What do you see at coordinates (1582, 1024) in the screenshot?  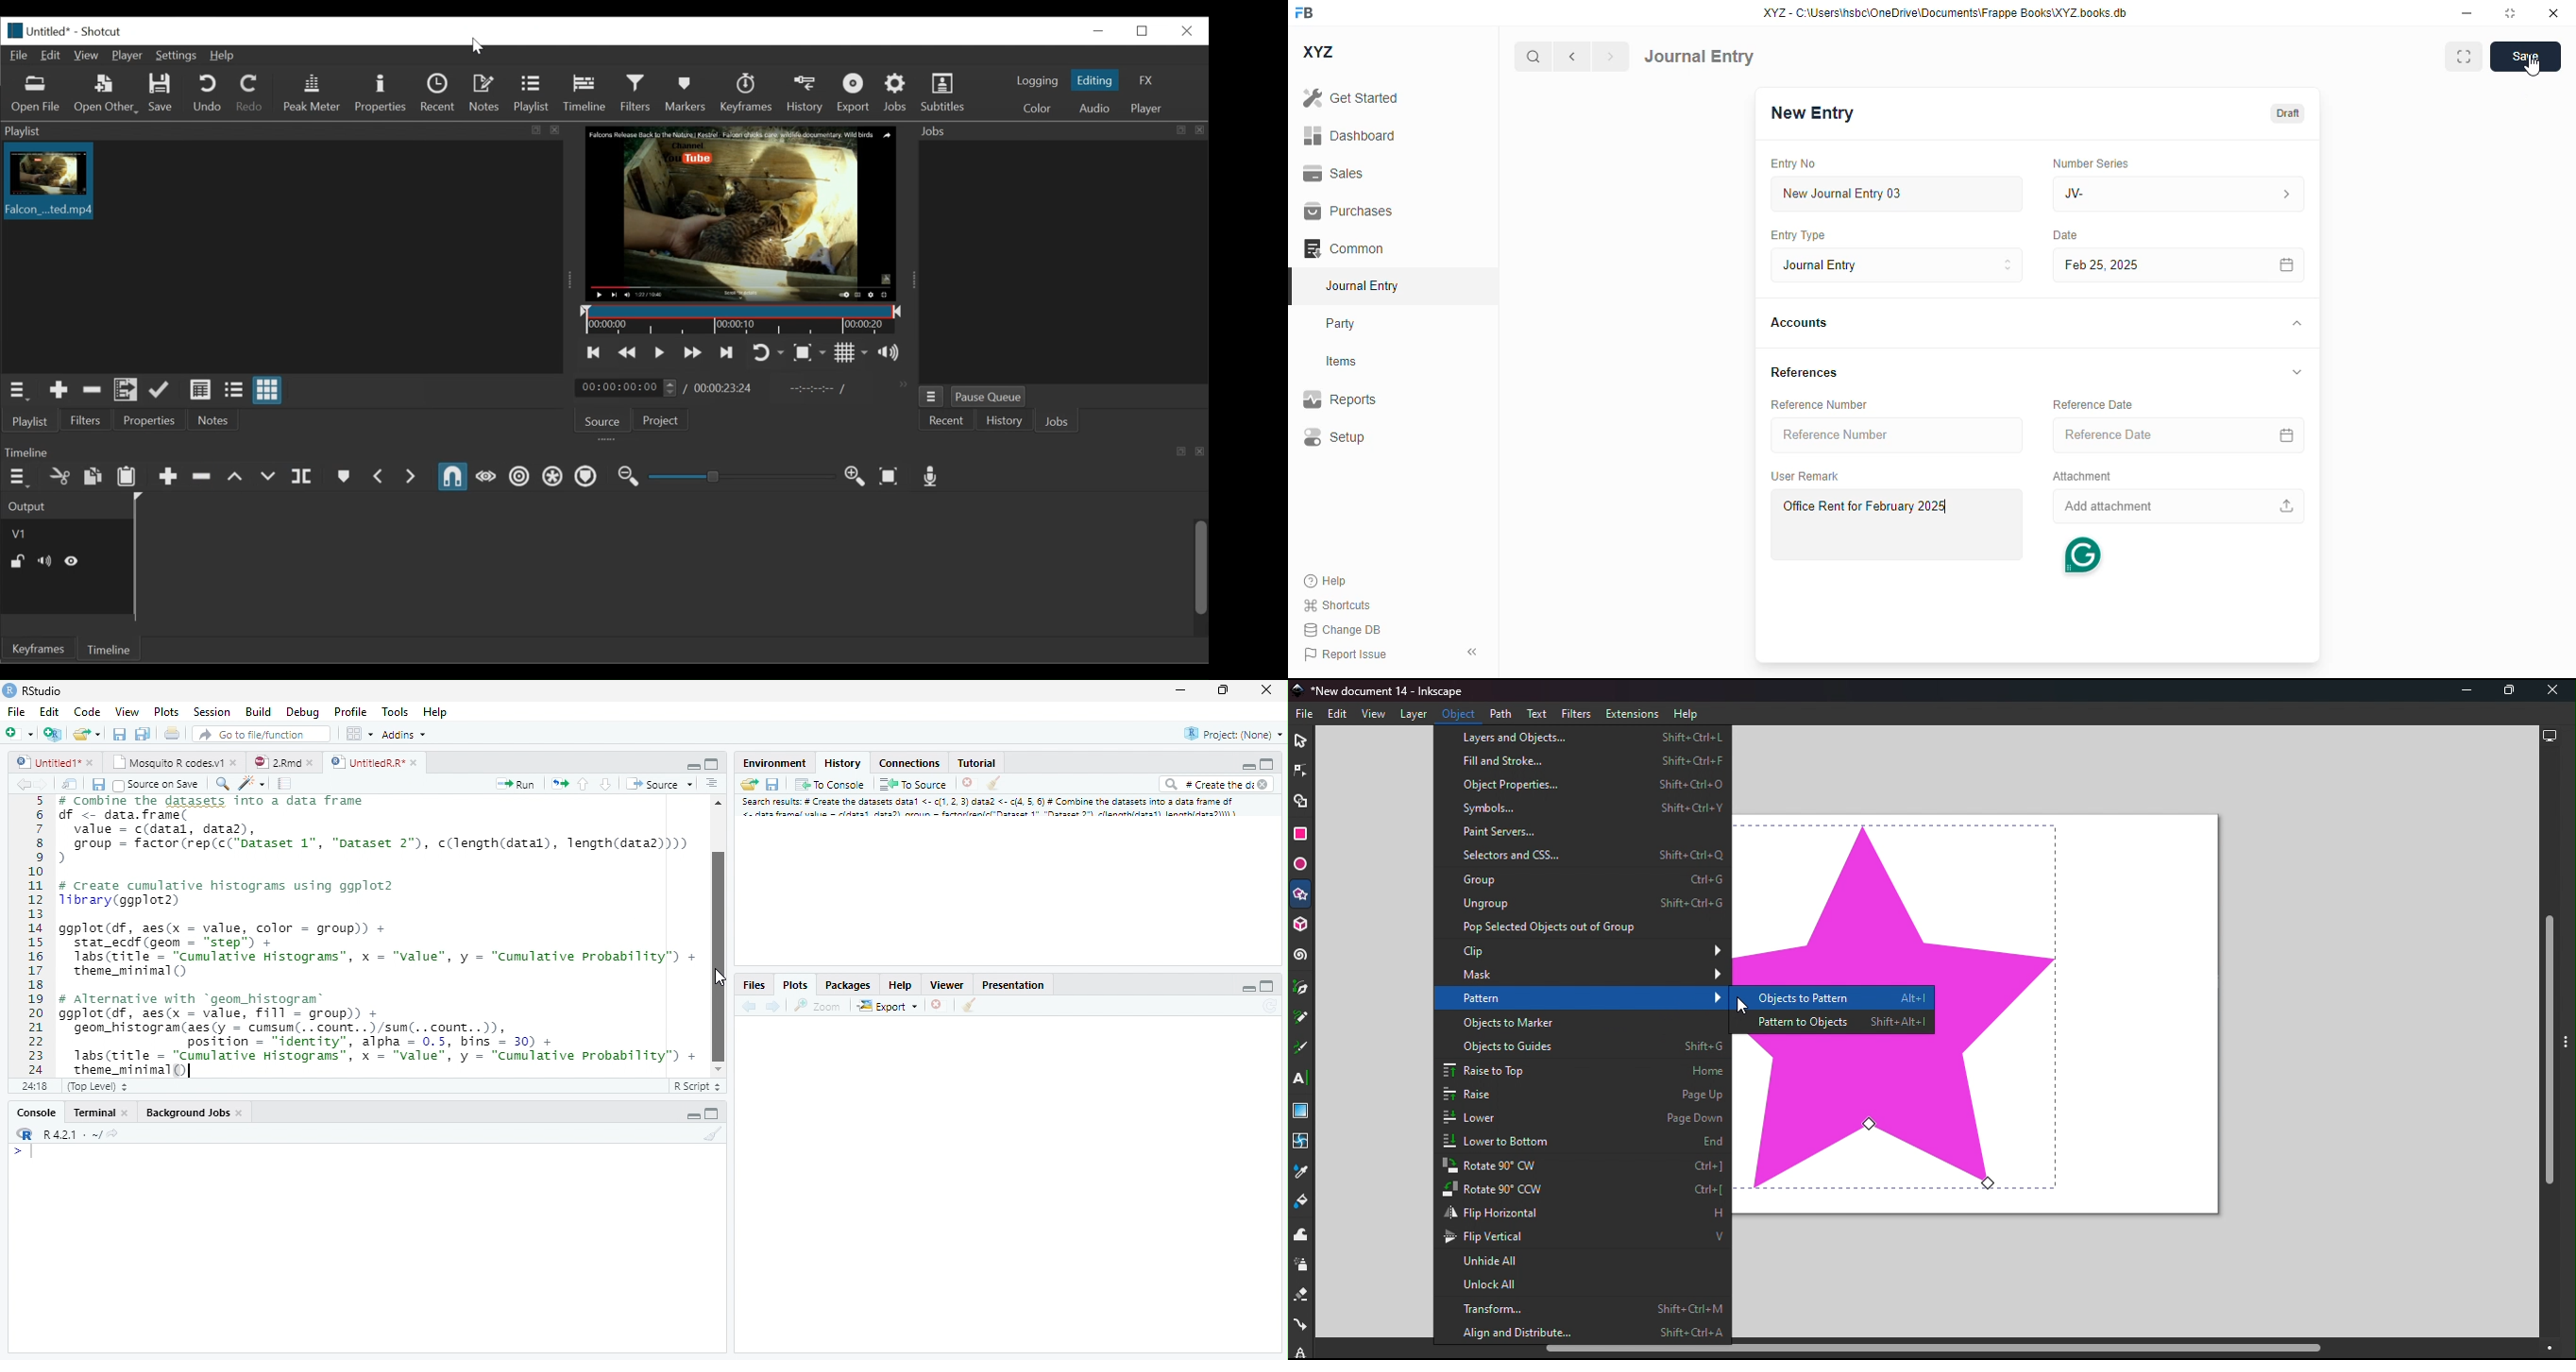 I see `Objects` at bounding box center [1582, 1024].